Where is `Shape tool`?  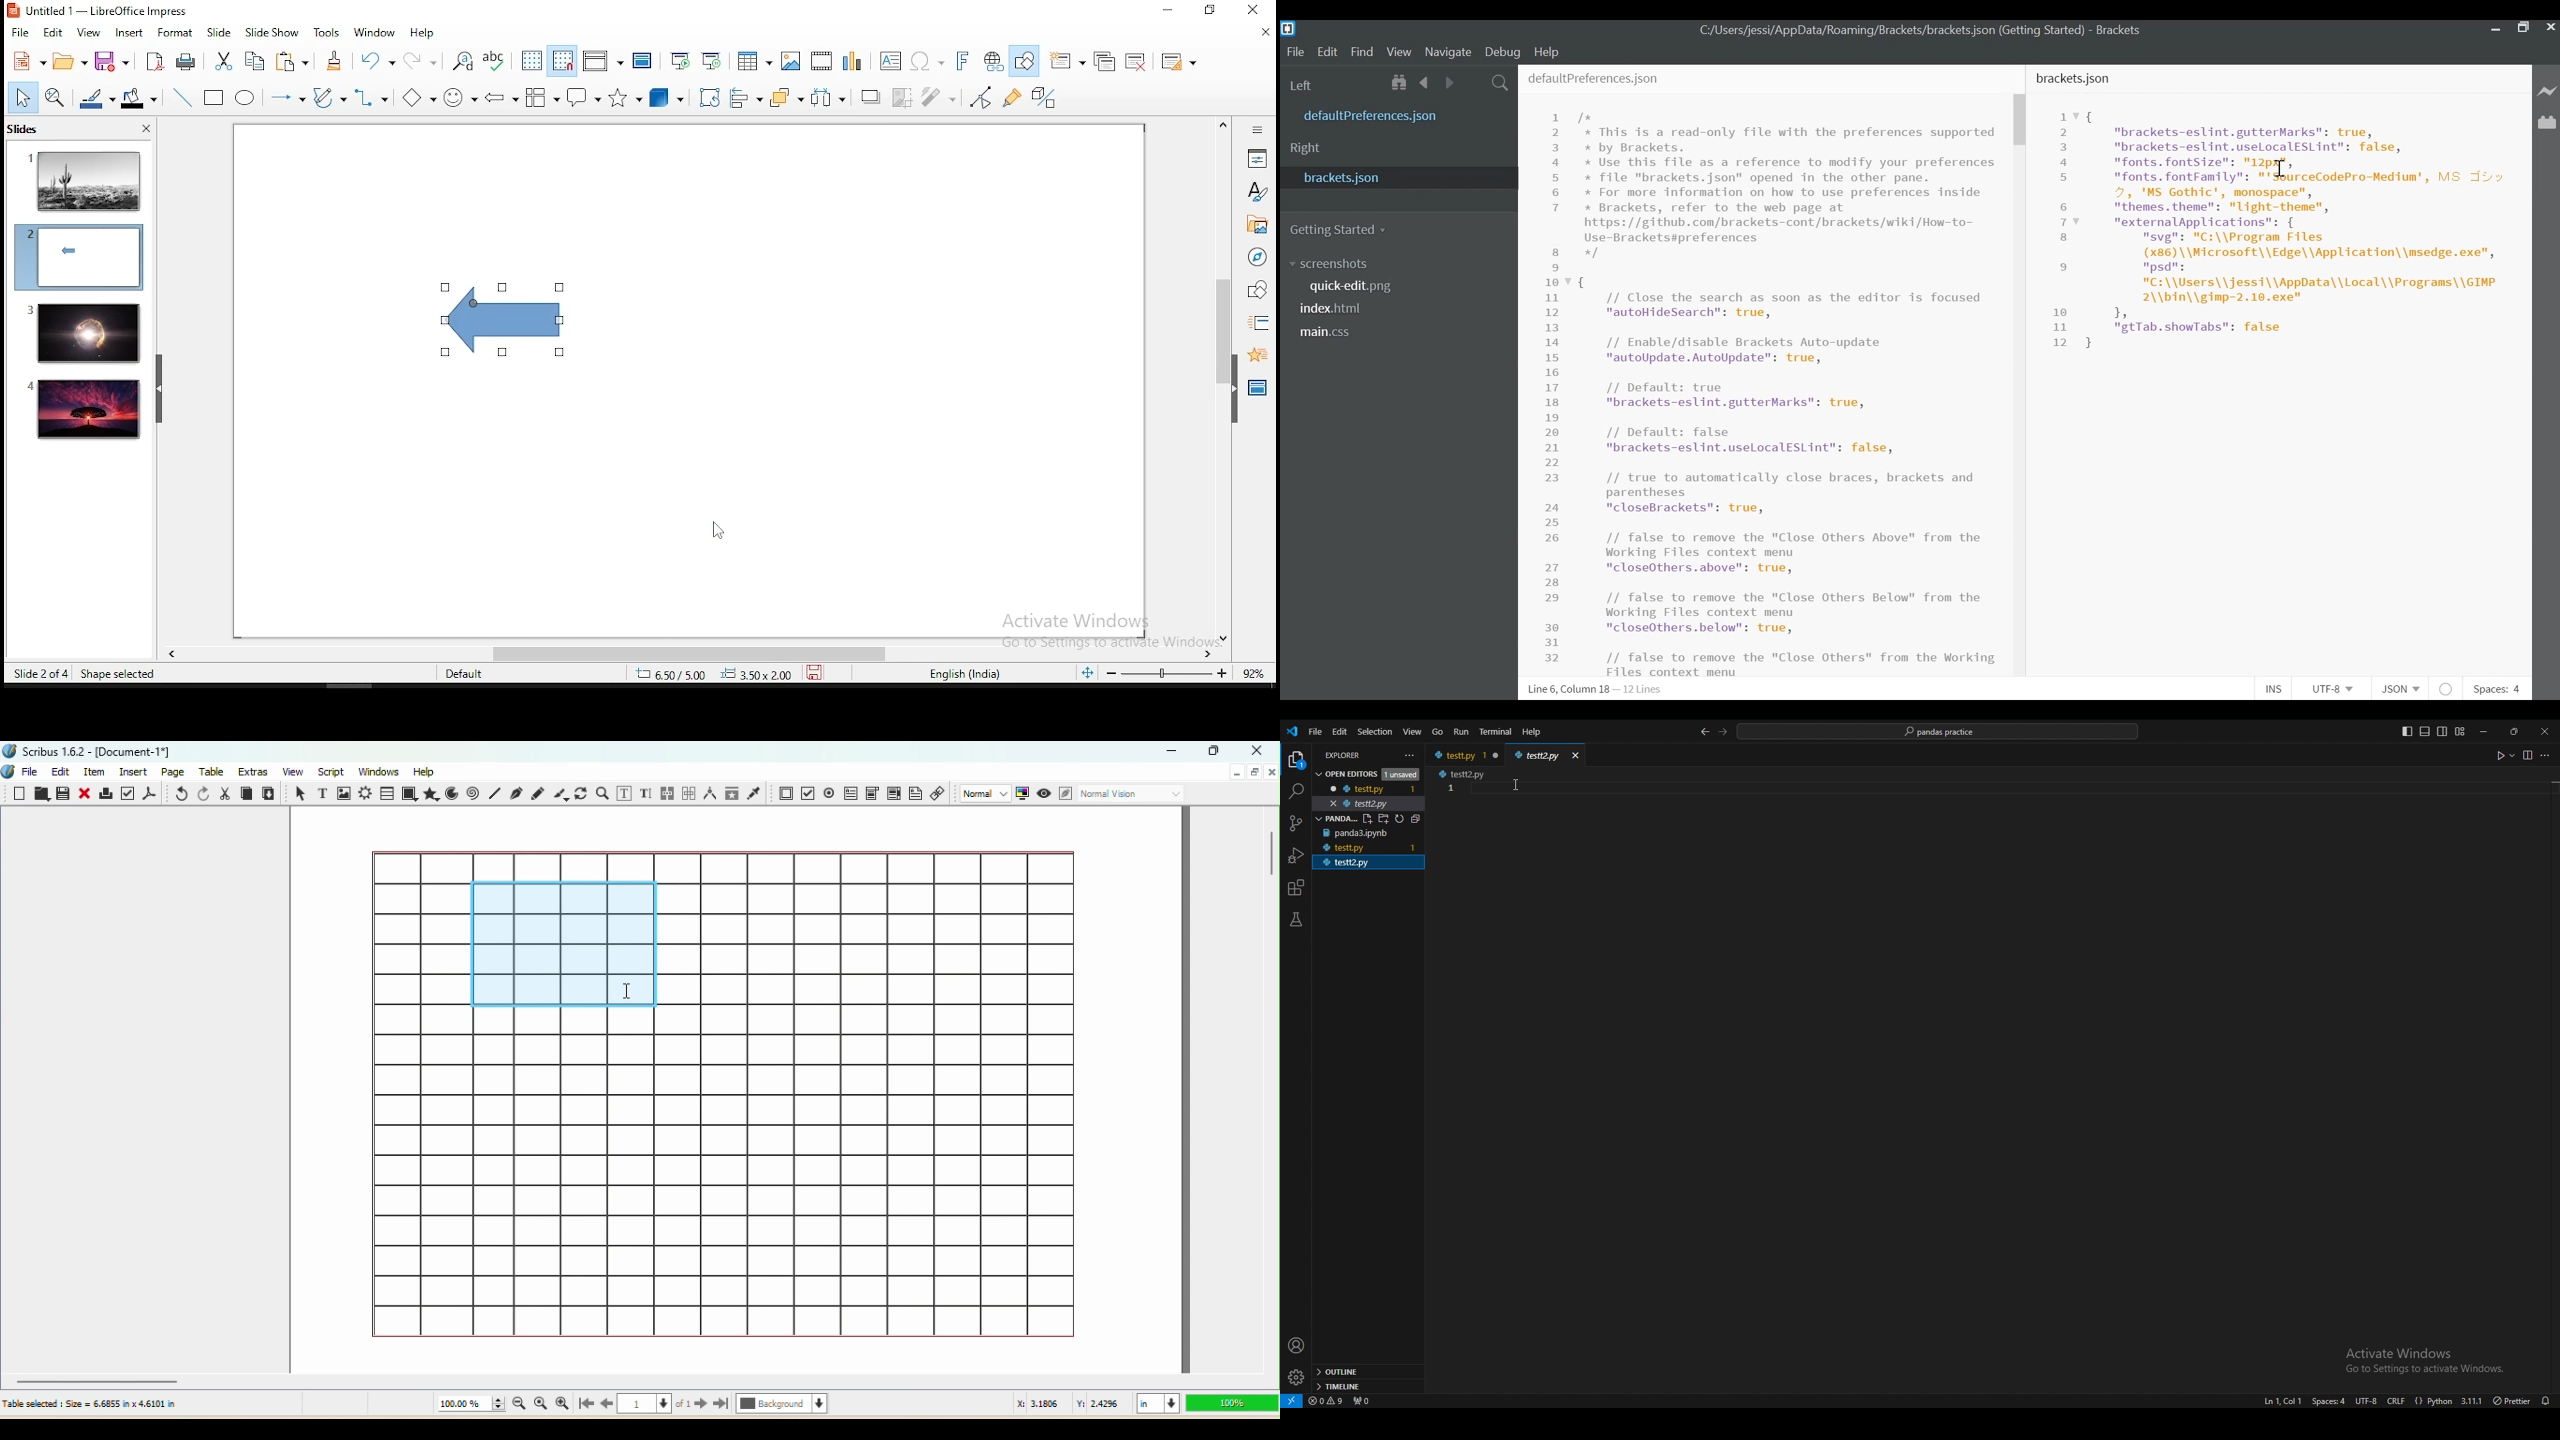
Shape tool is located at coordinates (410, 794).